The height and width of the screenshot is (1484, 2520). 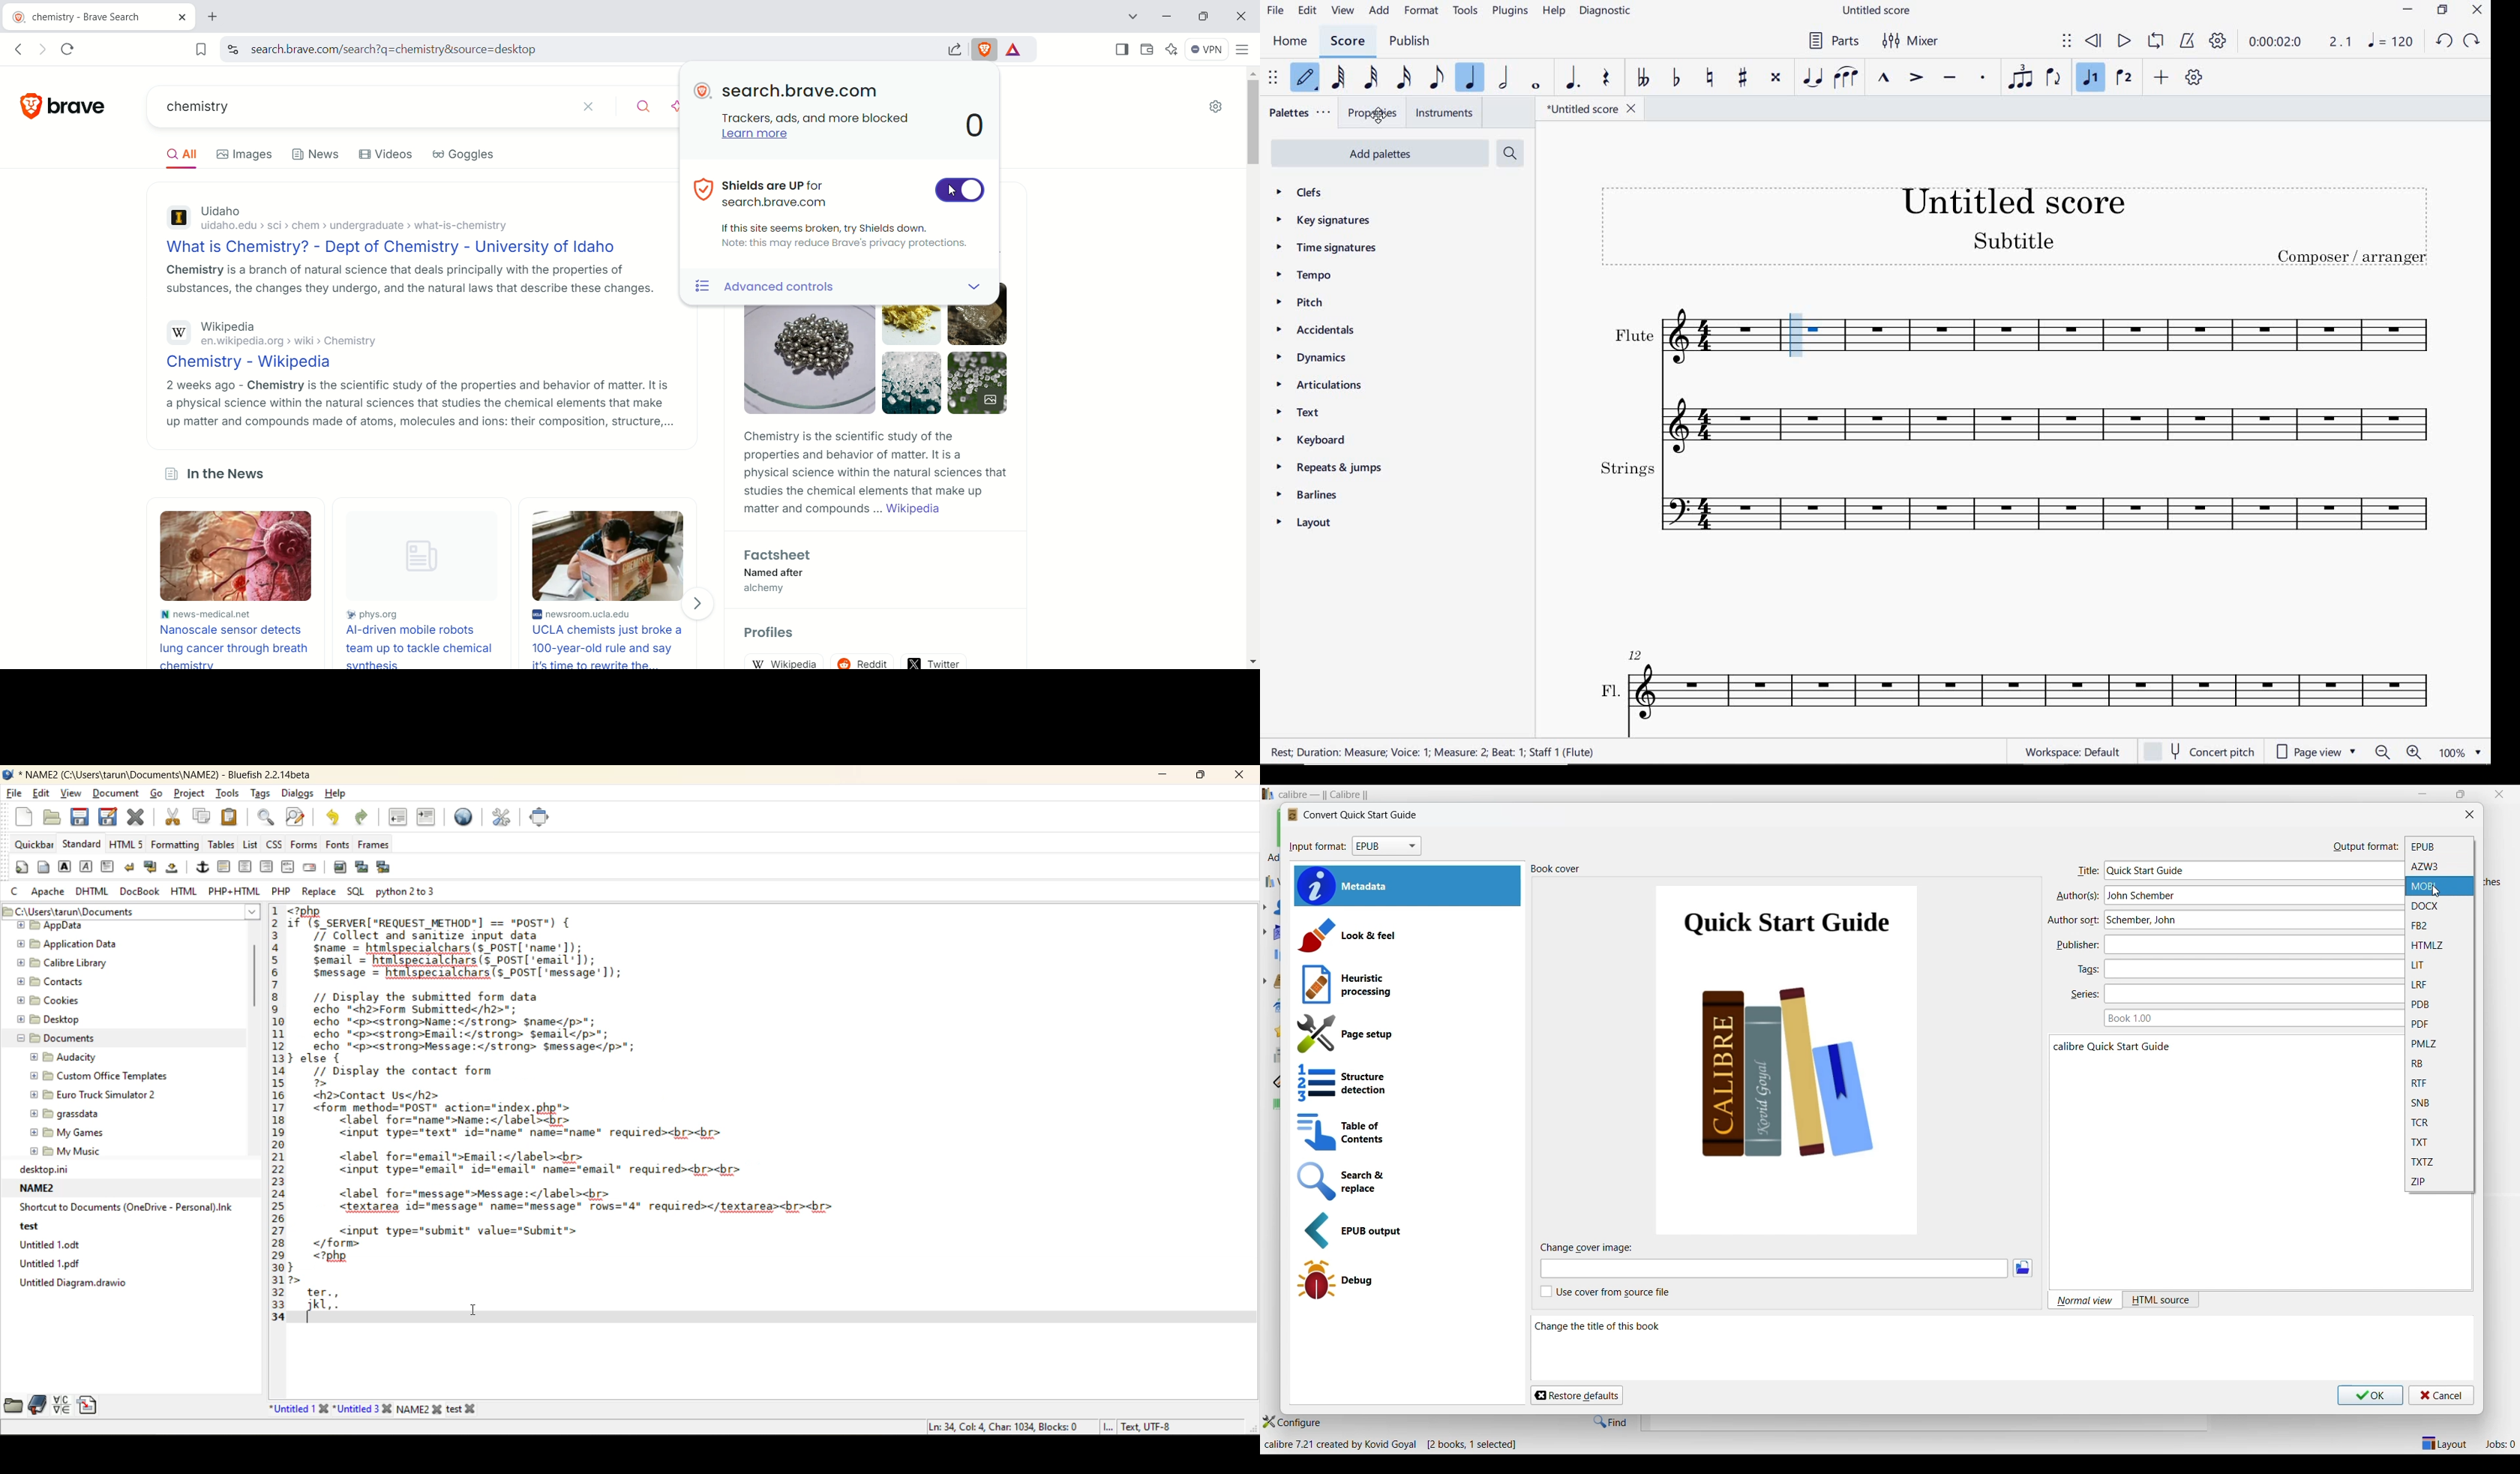 What do you see at coordinates (422, 1408) in the screenshot?
I see `NAME2` at bounding box center [422, 1408].